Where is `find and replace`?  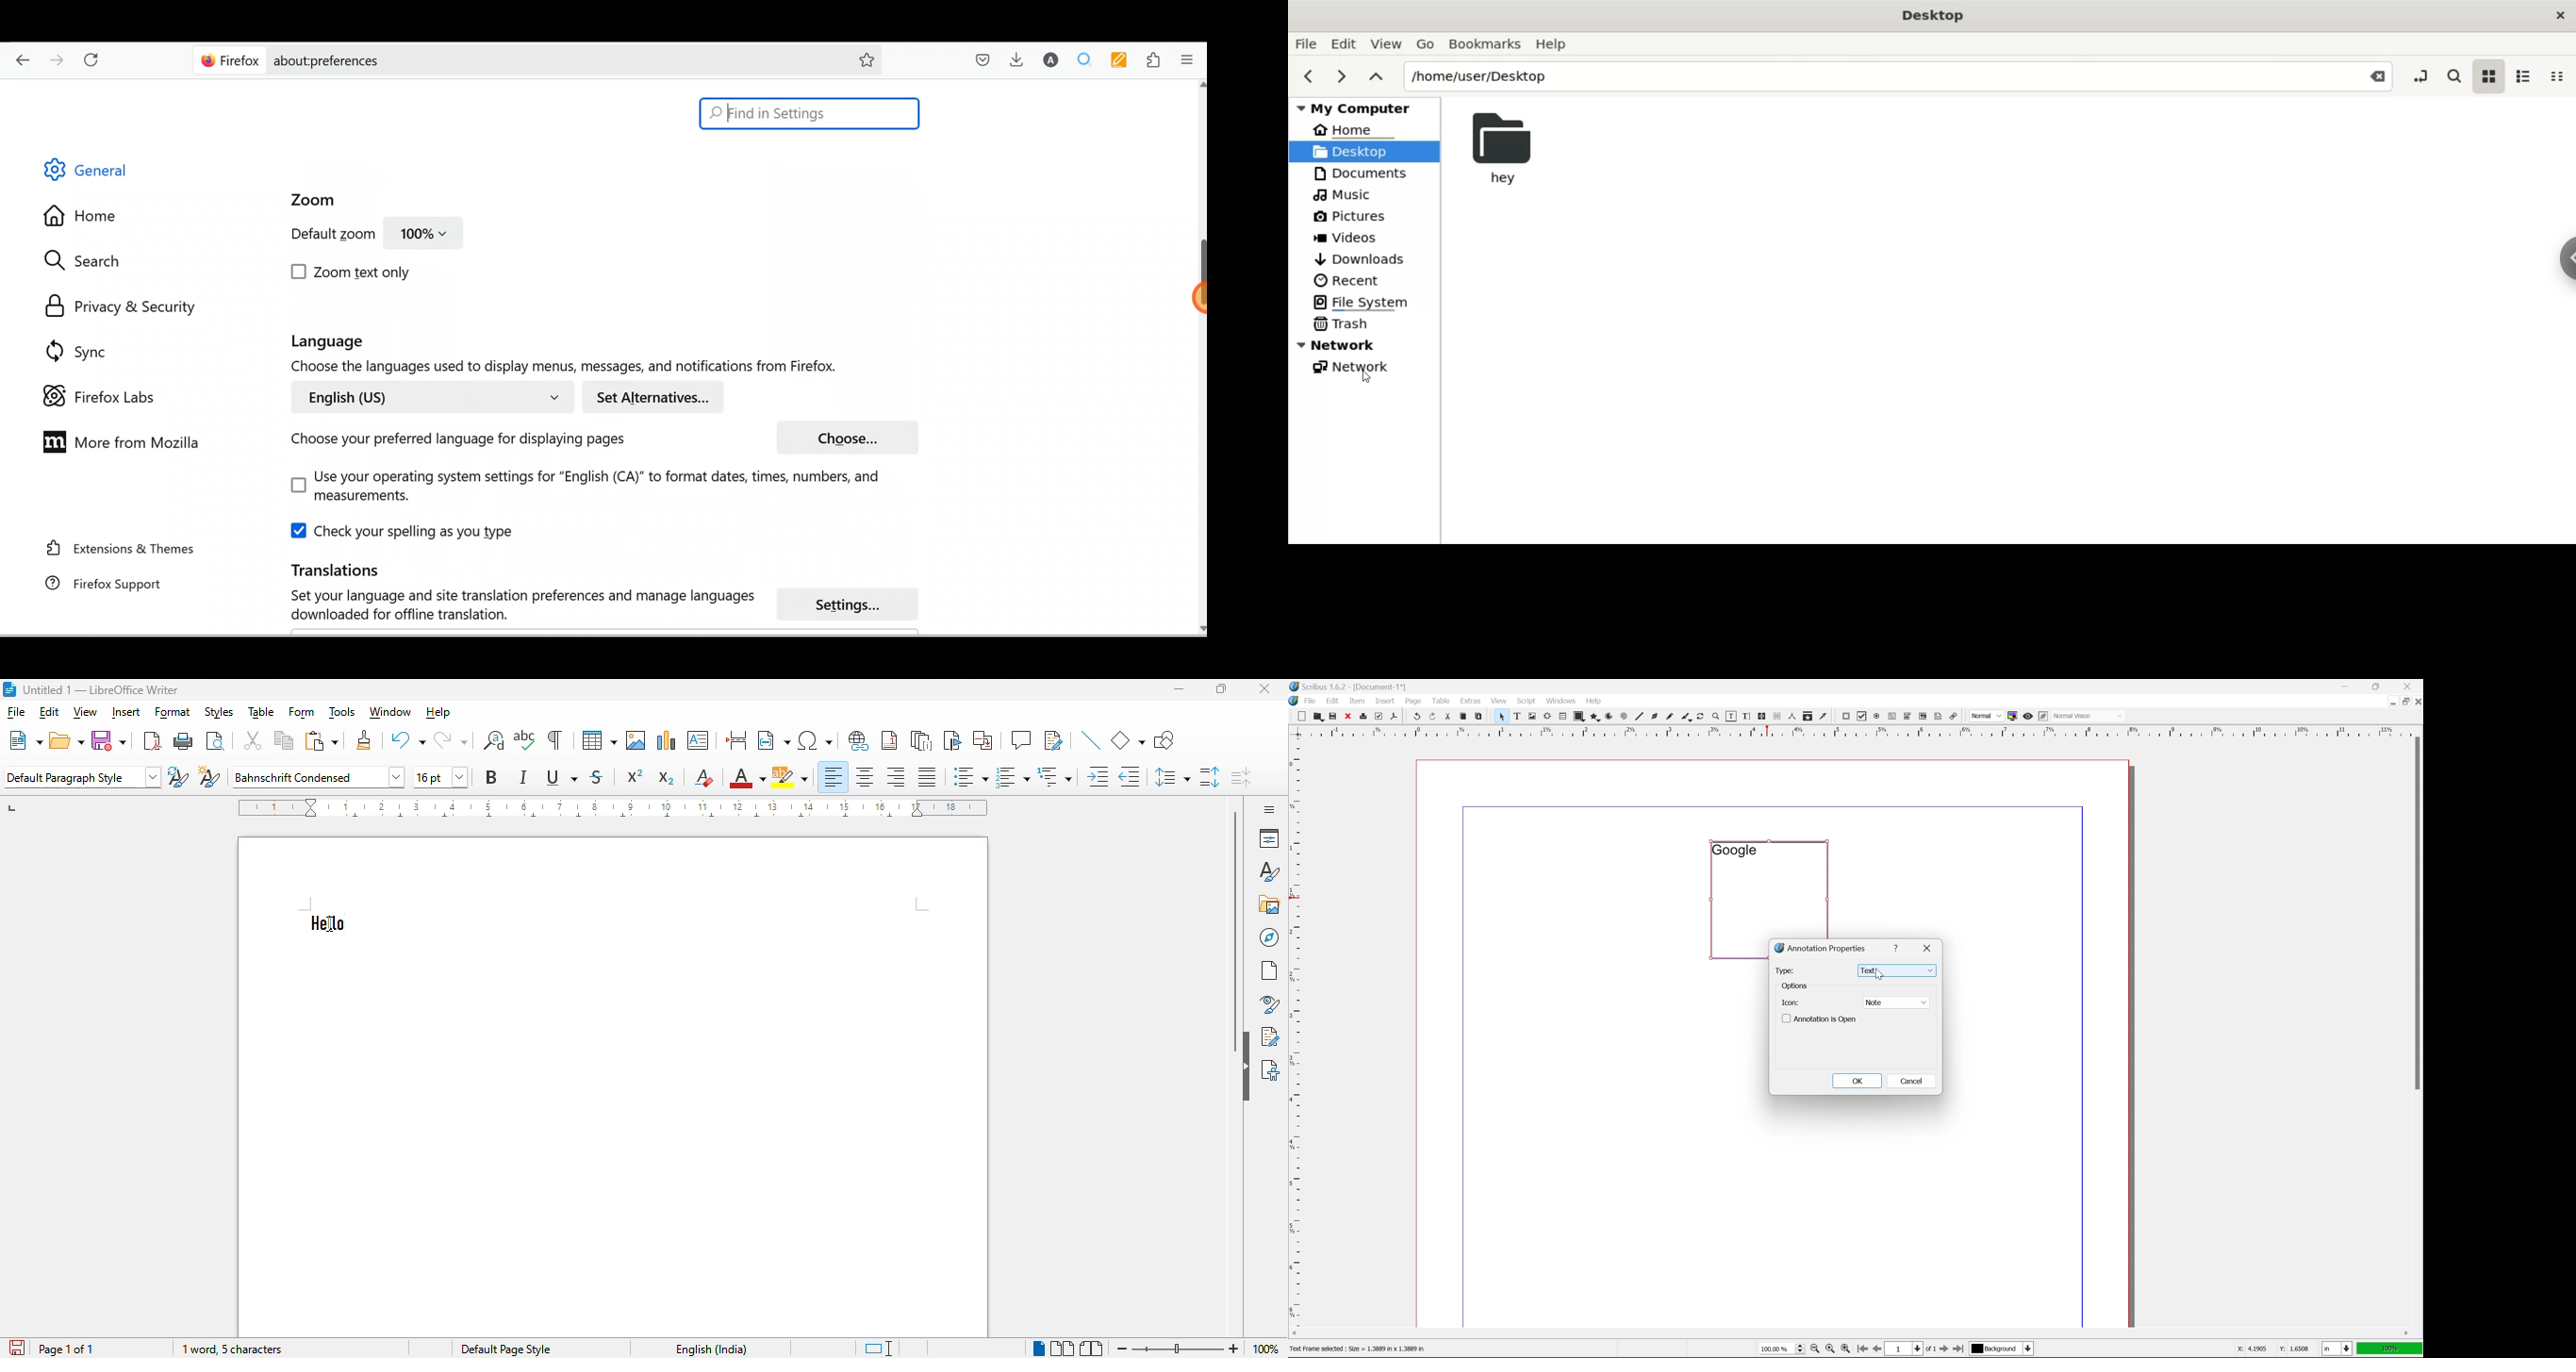 find and replace is located at coordinates (494, 740).